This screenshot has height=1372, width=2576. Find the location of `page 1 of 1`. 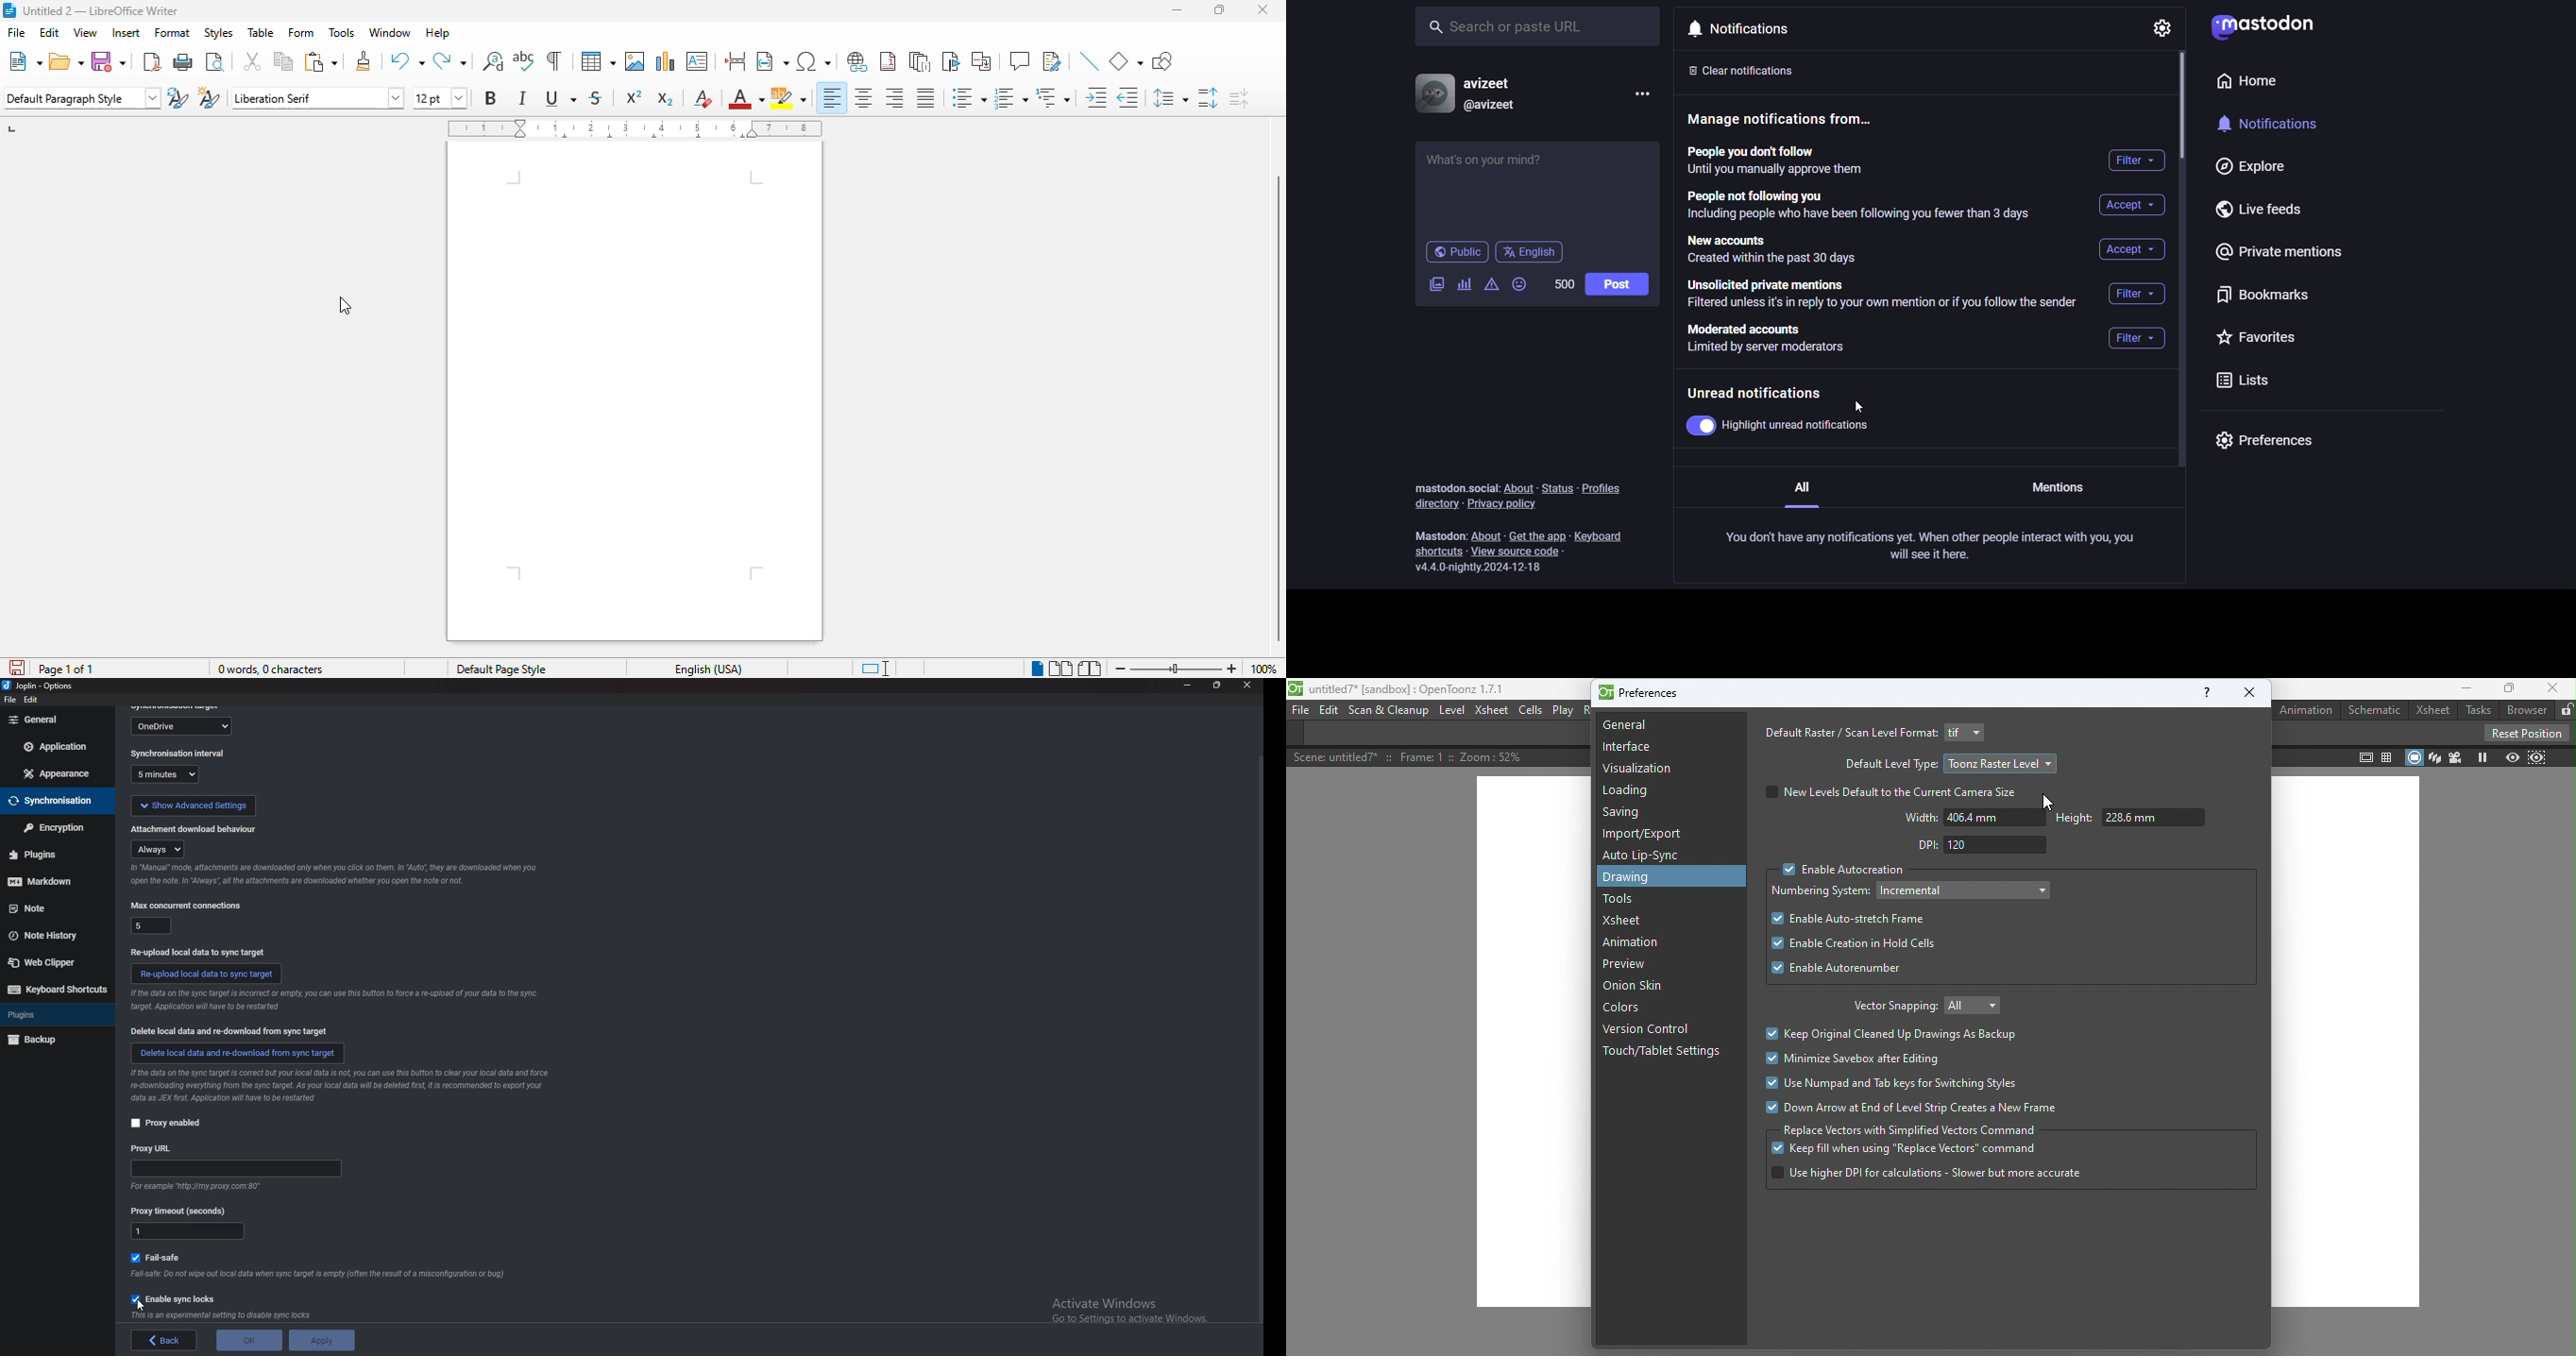

page 1 of 1 is located at coordinates (66, 670).